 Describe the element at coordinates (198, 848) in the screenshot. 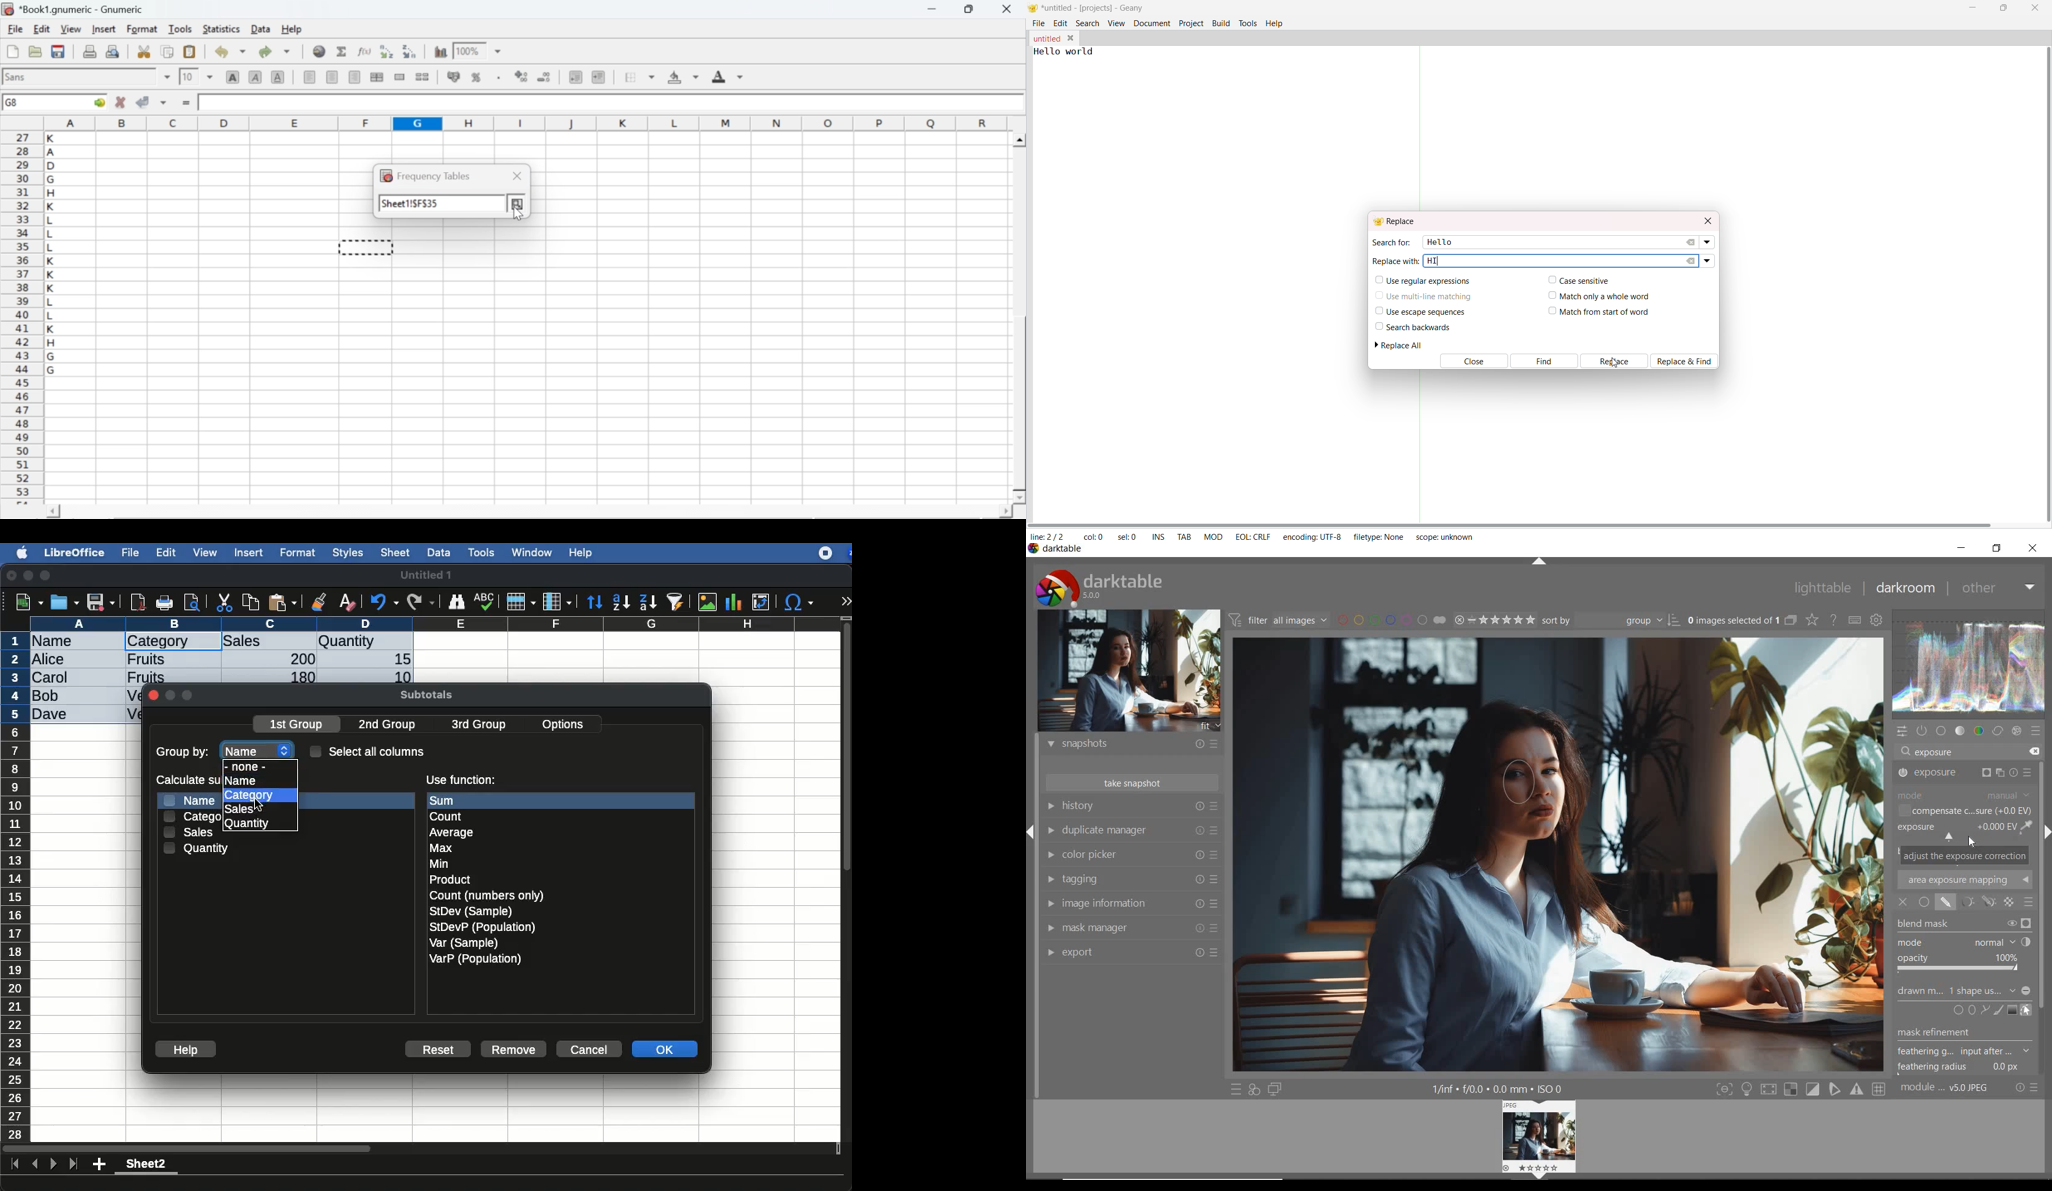

I see `quantity ` at that location.